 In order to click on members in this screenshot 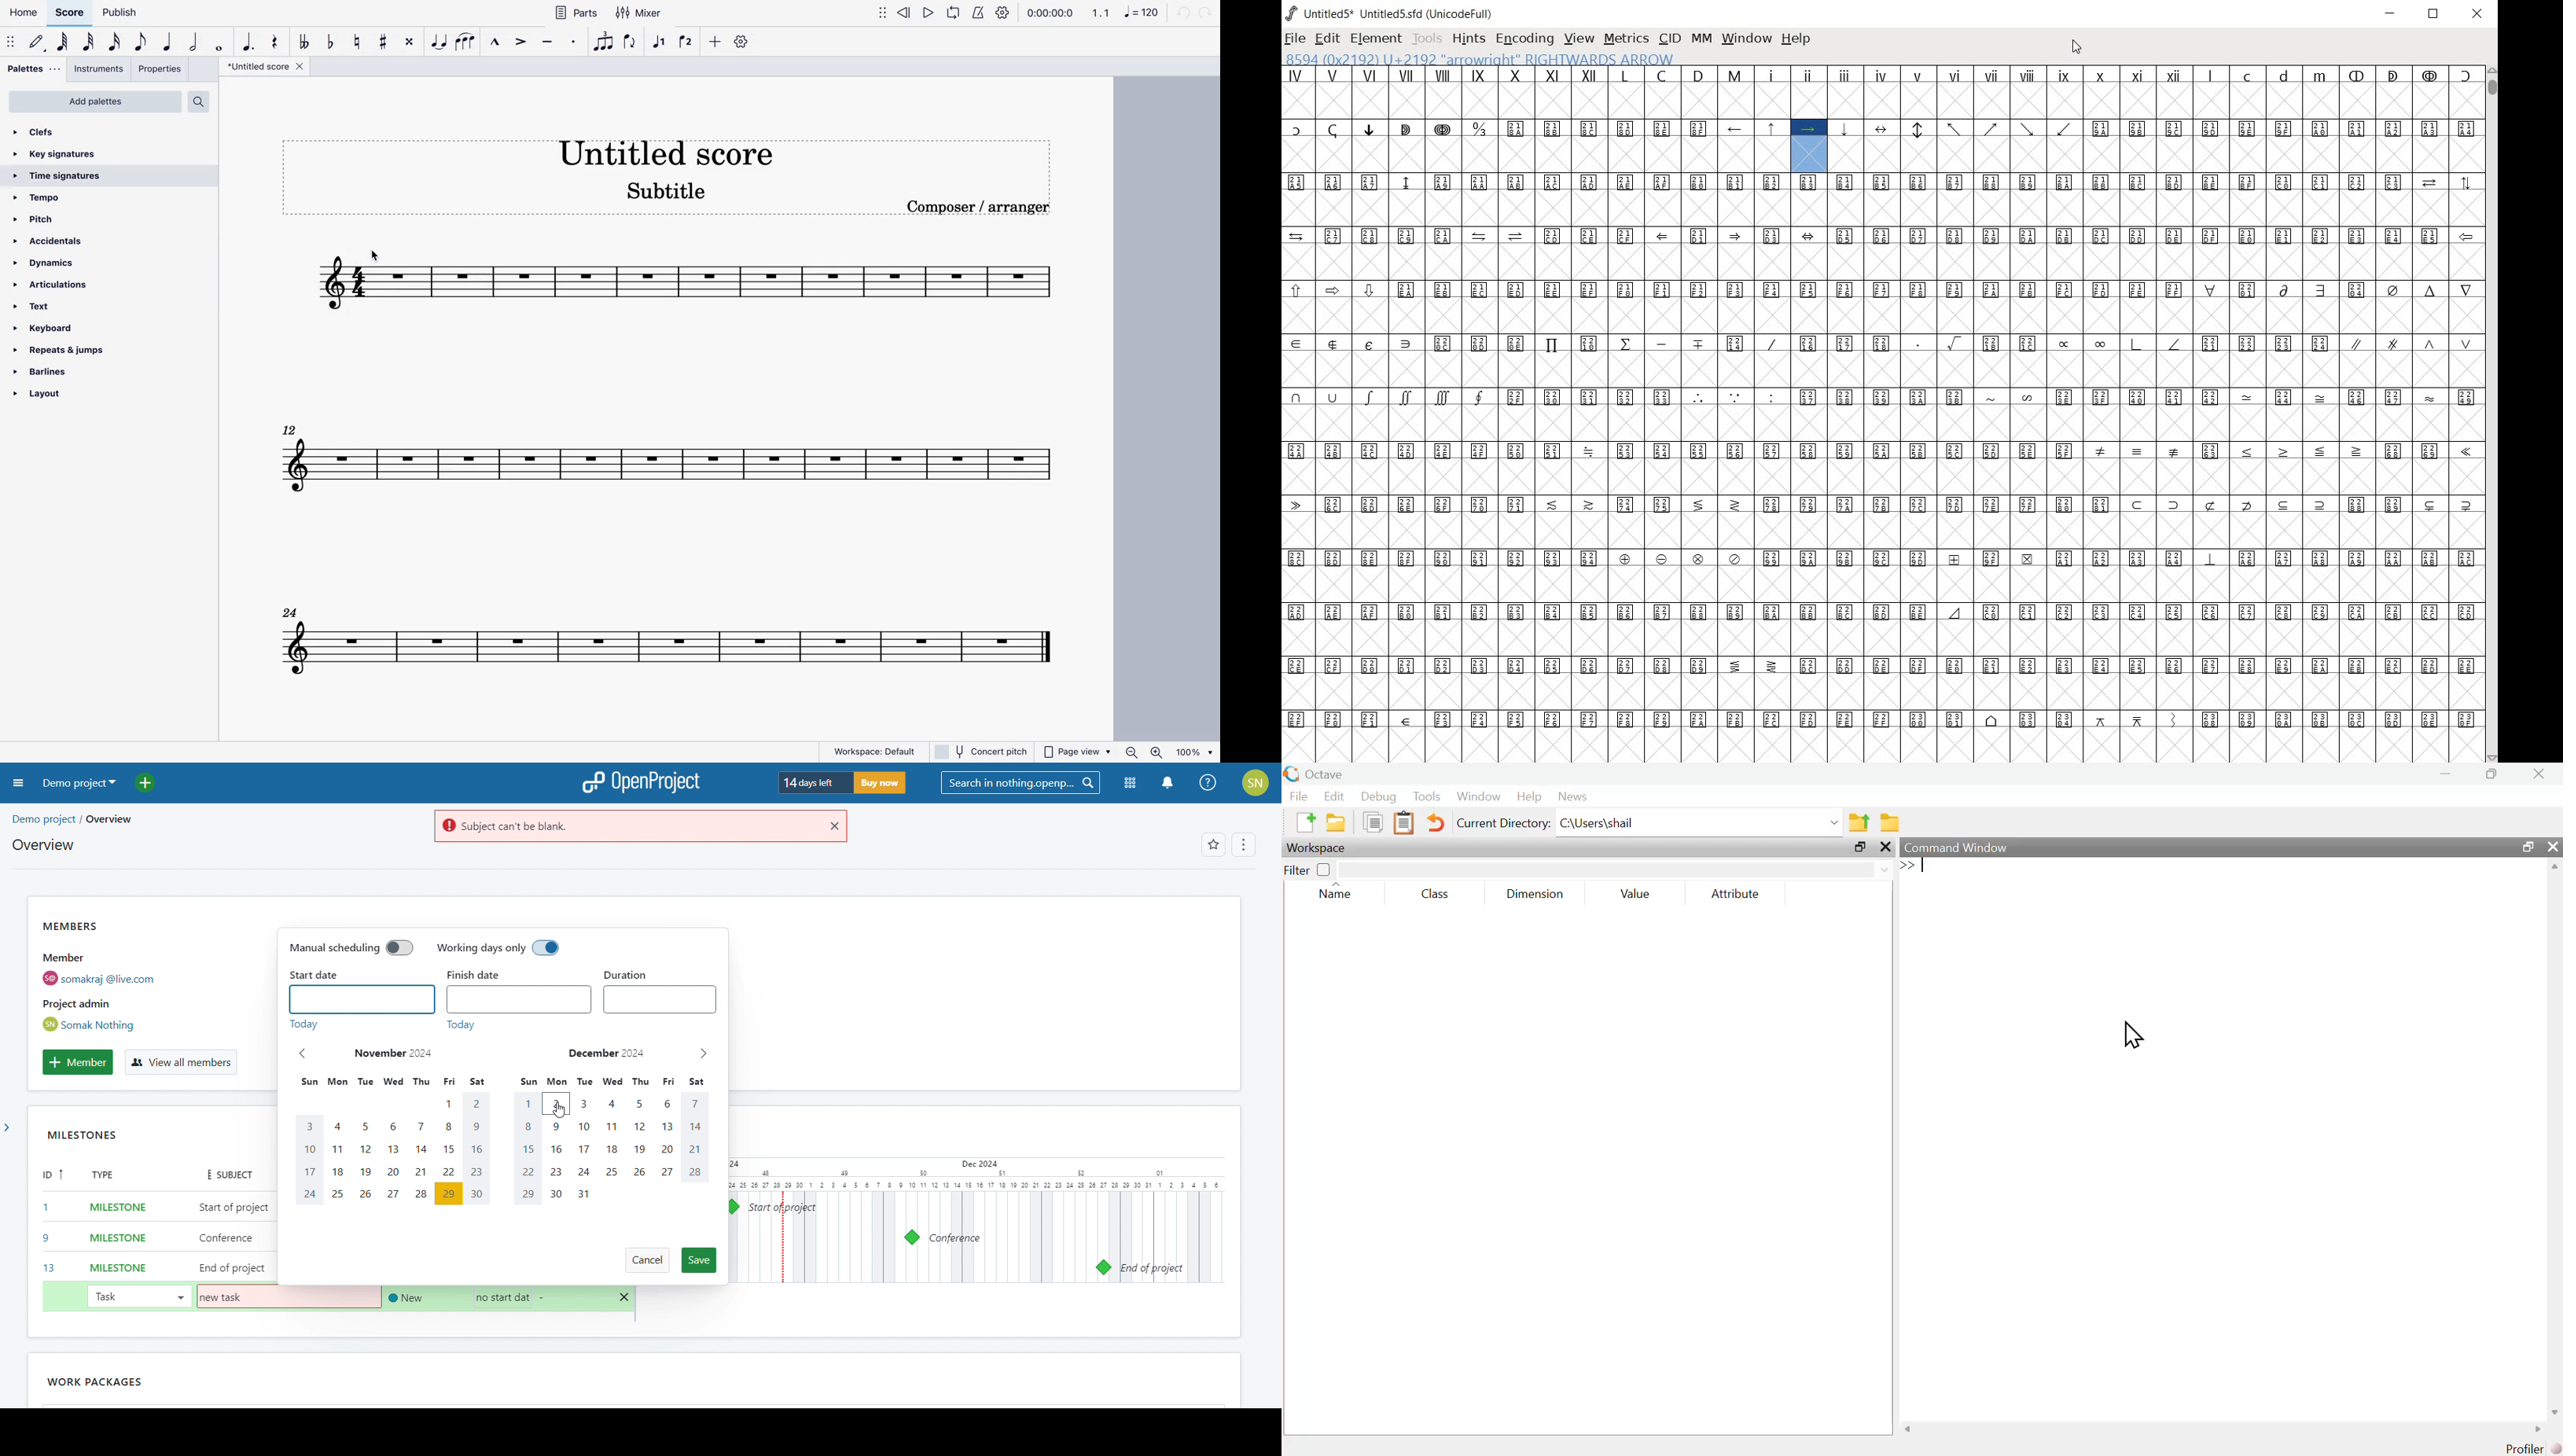, I will do `click(123, 976)`.